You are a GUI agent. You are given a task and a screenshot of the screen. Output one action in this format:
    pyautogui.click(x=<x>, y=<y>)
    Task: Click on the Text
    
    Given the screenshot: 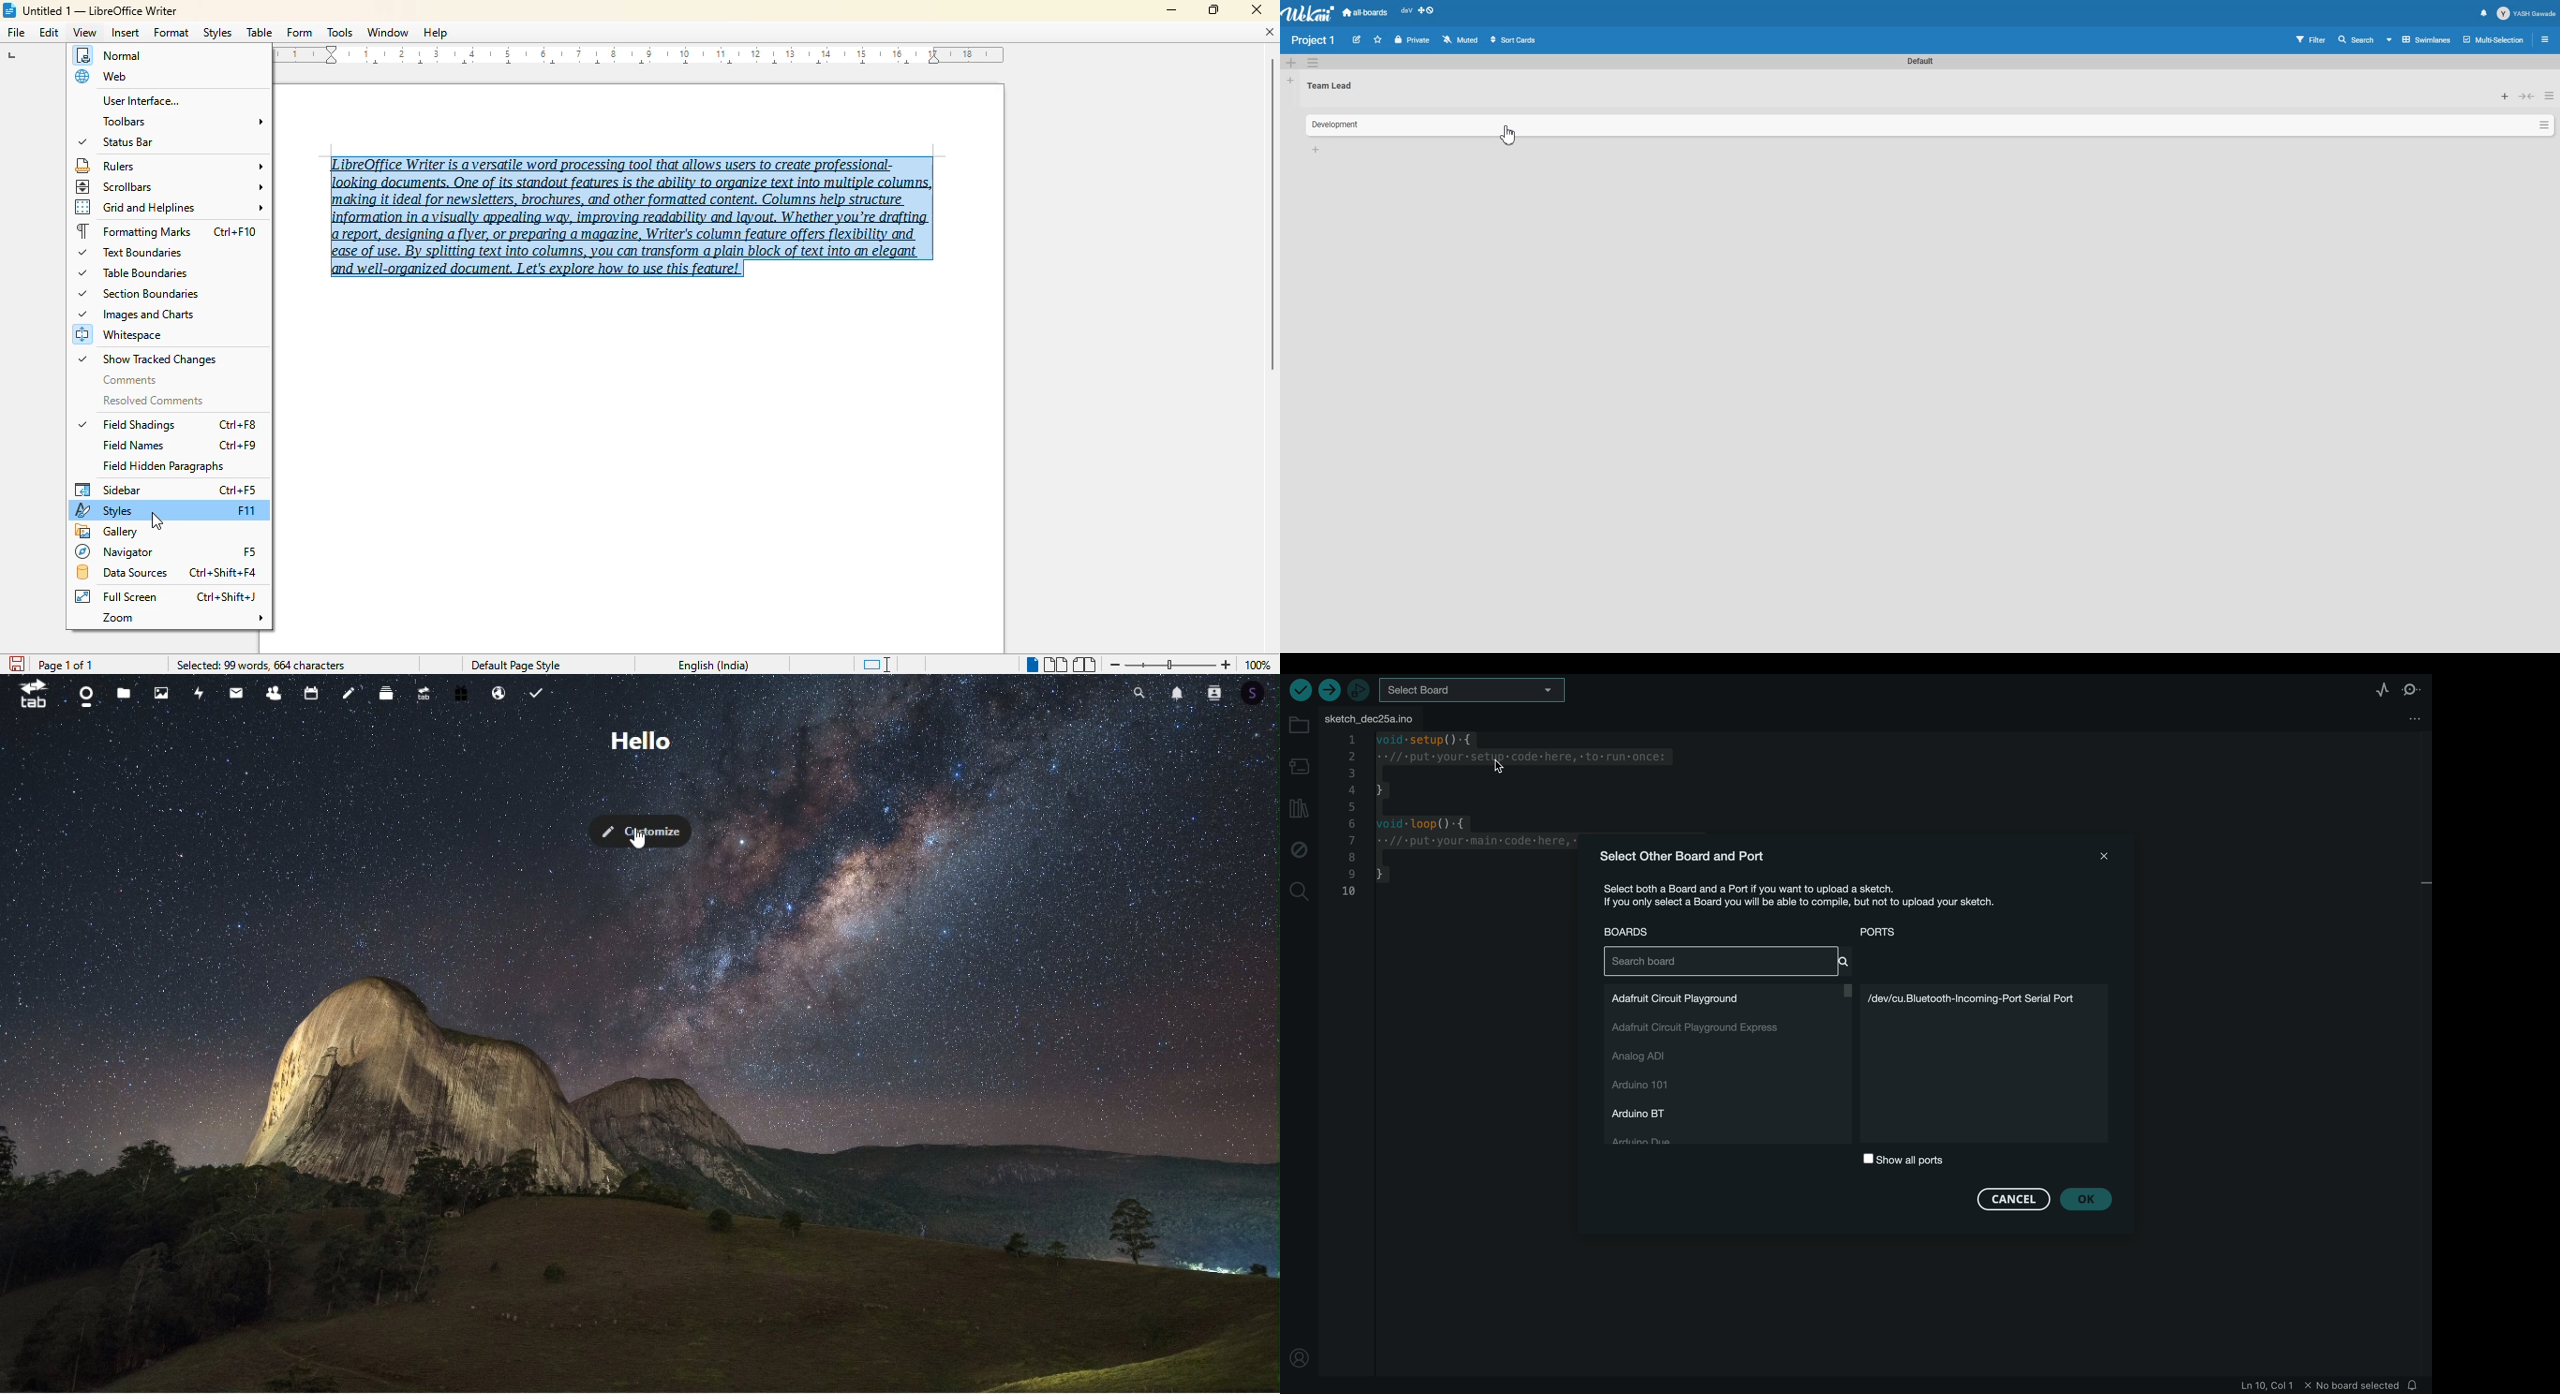 What is the action you would take?
    pyautogui.click(x=1329, y=87)
    